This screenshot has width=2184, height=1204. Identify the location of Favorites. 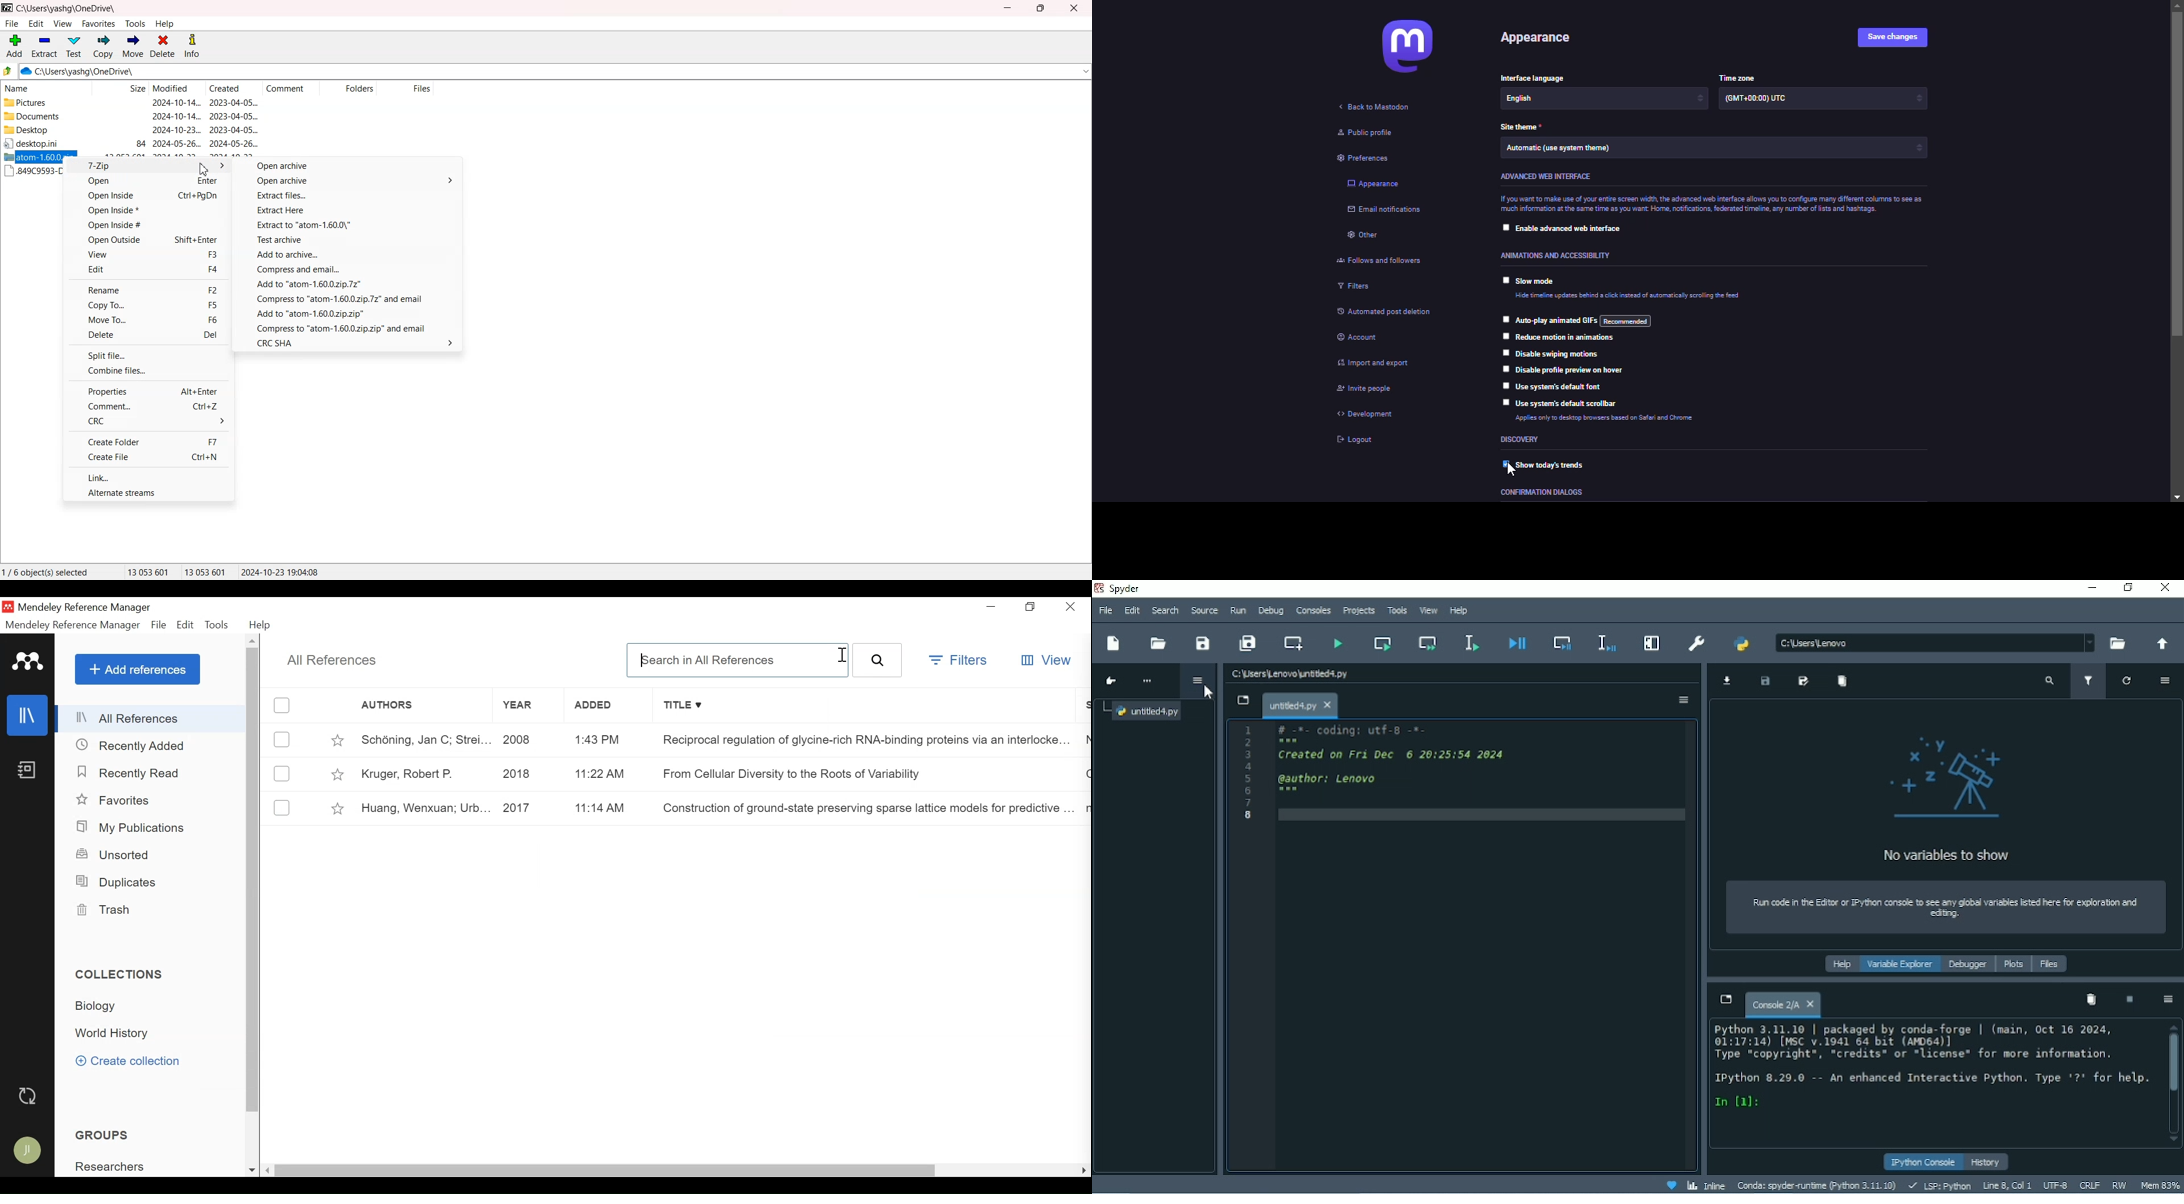
(115, 801).